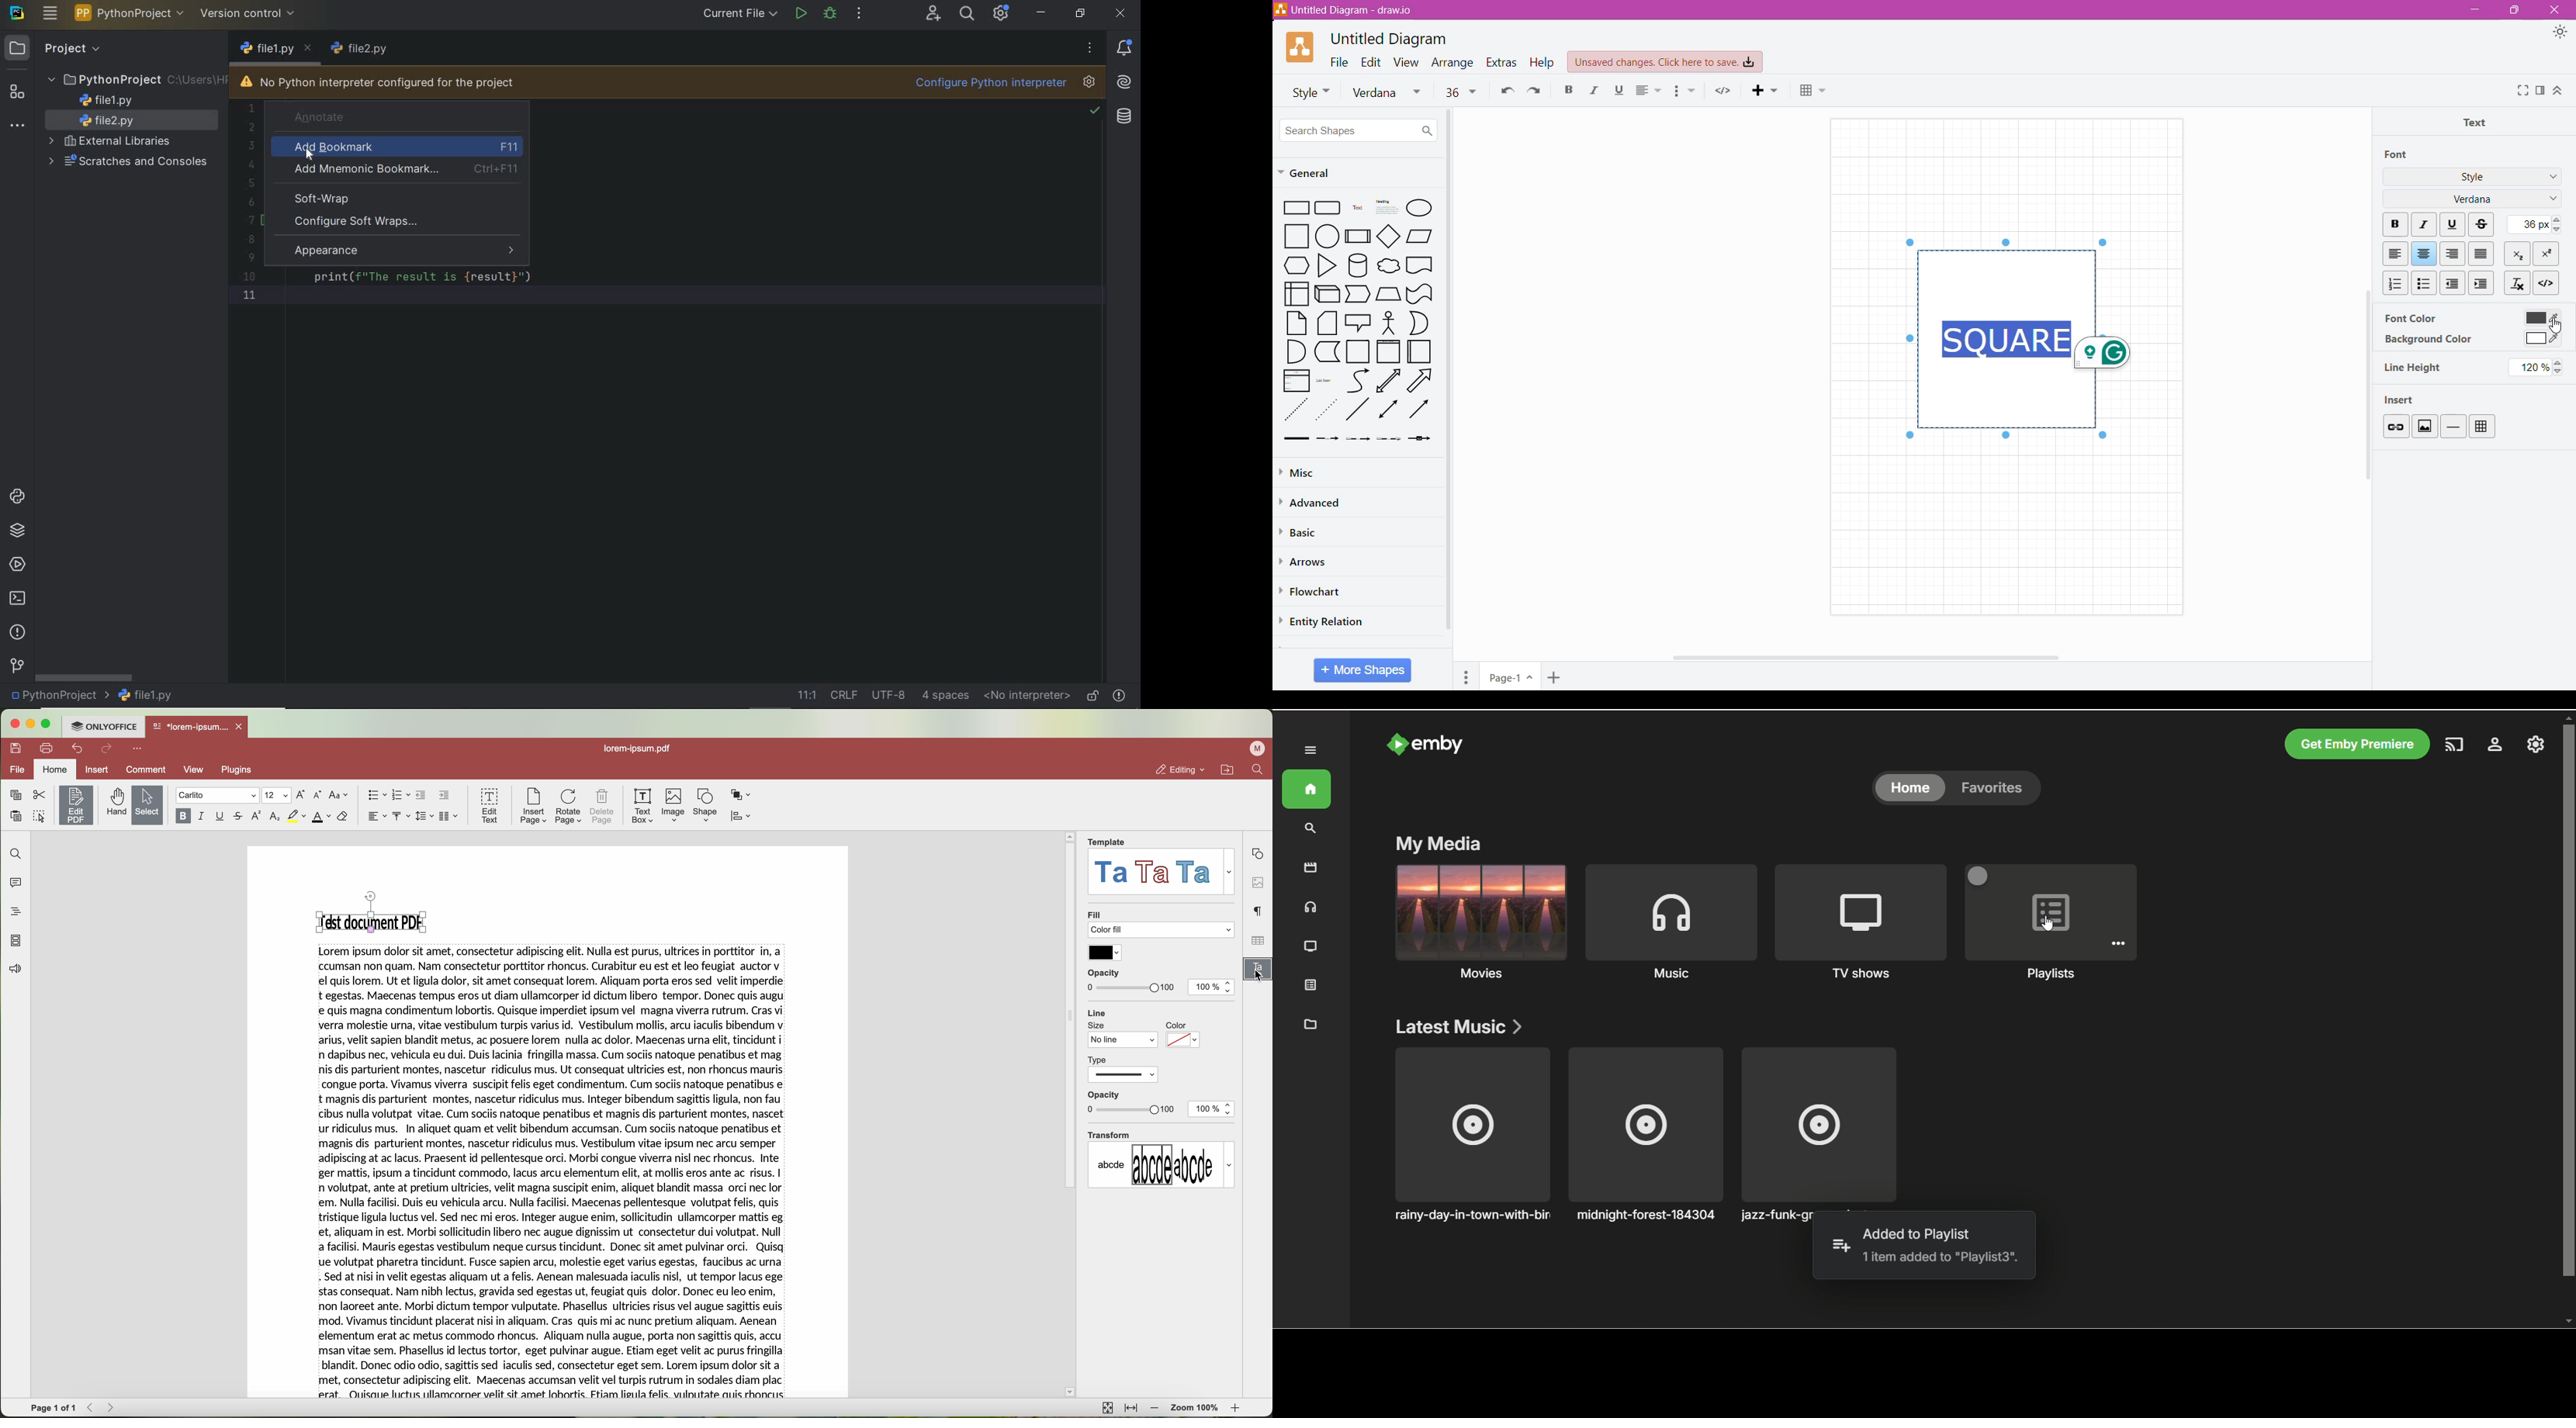  What do you see at coordinates (1314, 593) in the screenshot?
I see `Flowchart` at bounding box center [1314, 593].